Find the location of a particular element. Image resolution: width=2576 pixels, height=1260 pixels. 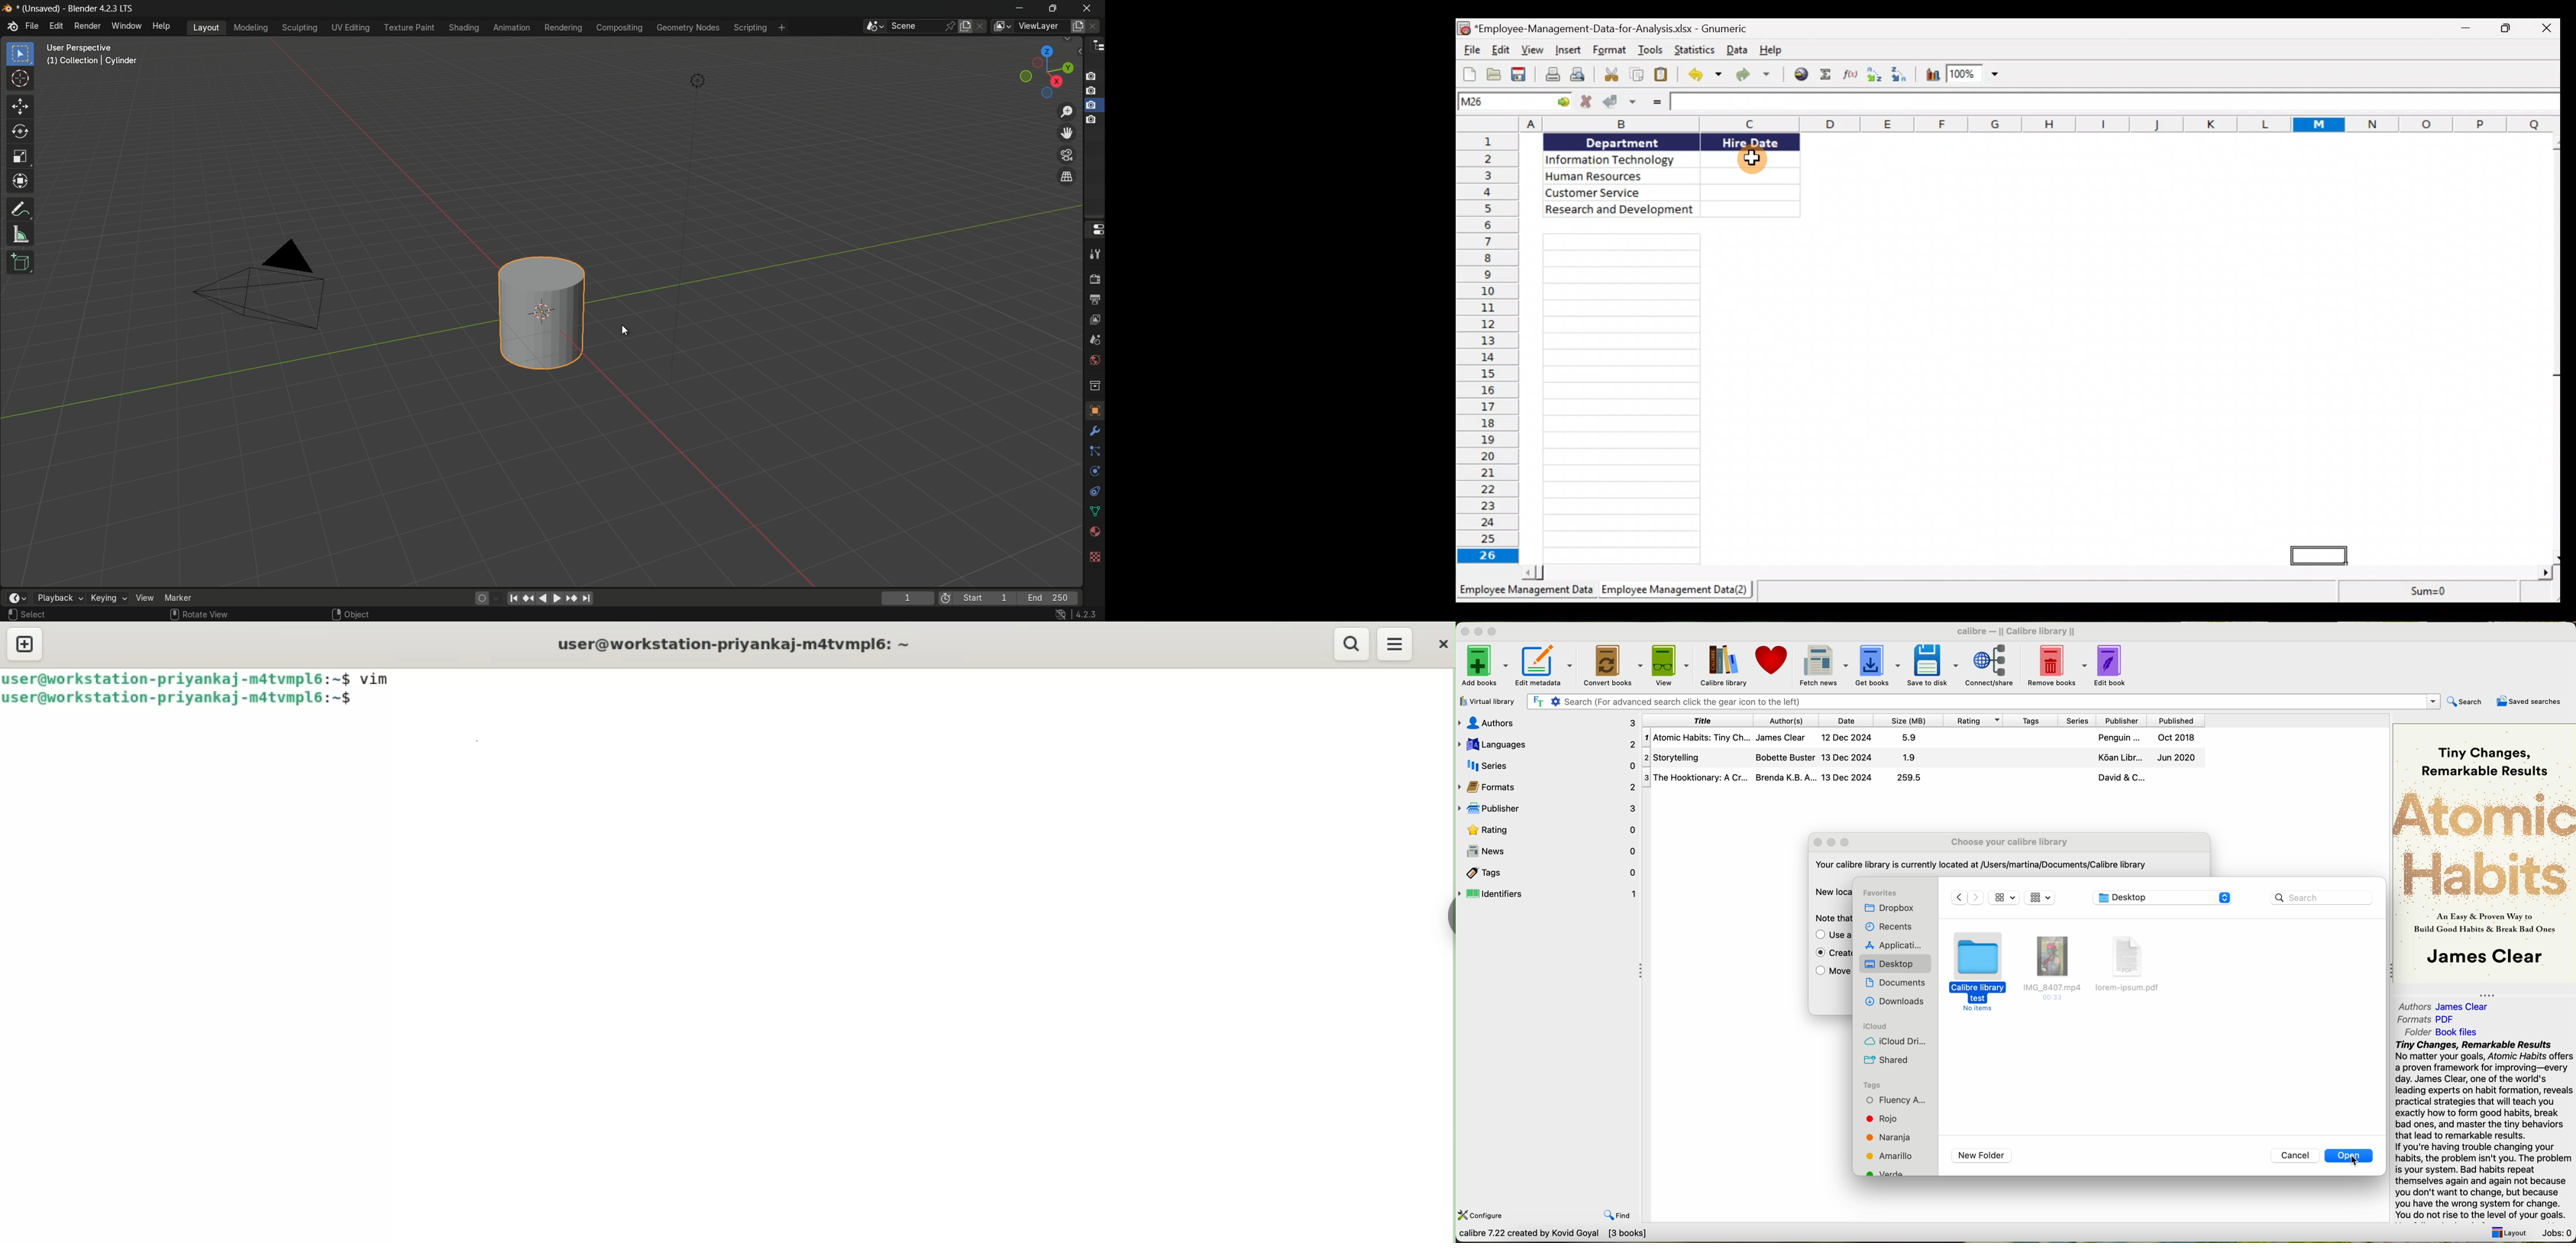

Open a file is located at coordinates (1494, 75).